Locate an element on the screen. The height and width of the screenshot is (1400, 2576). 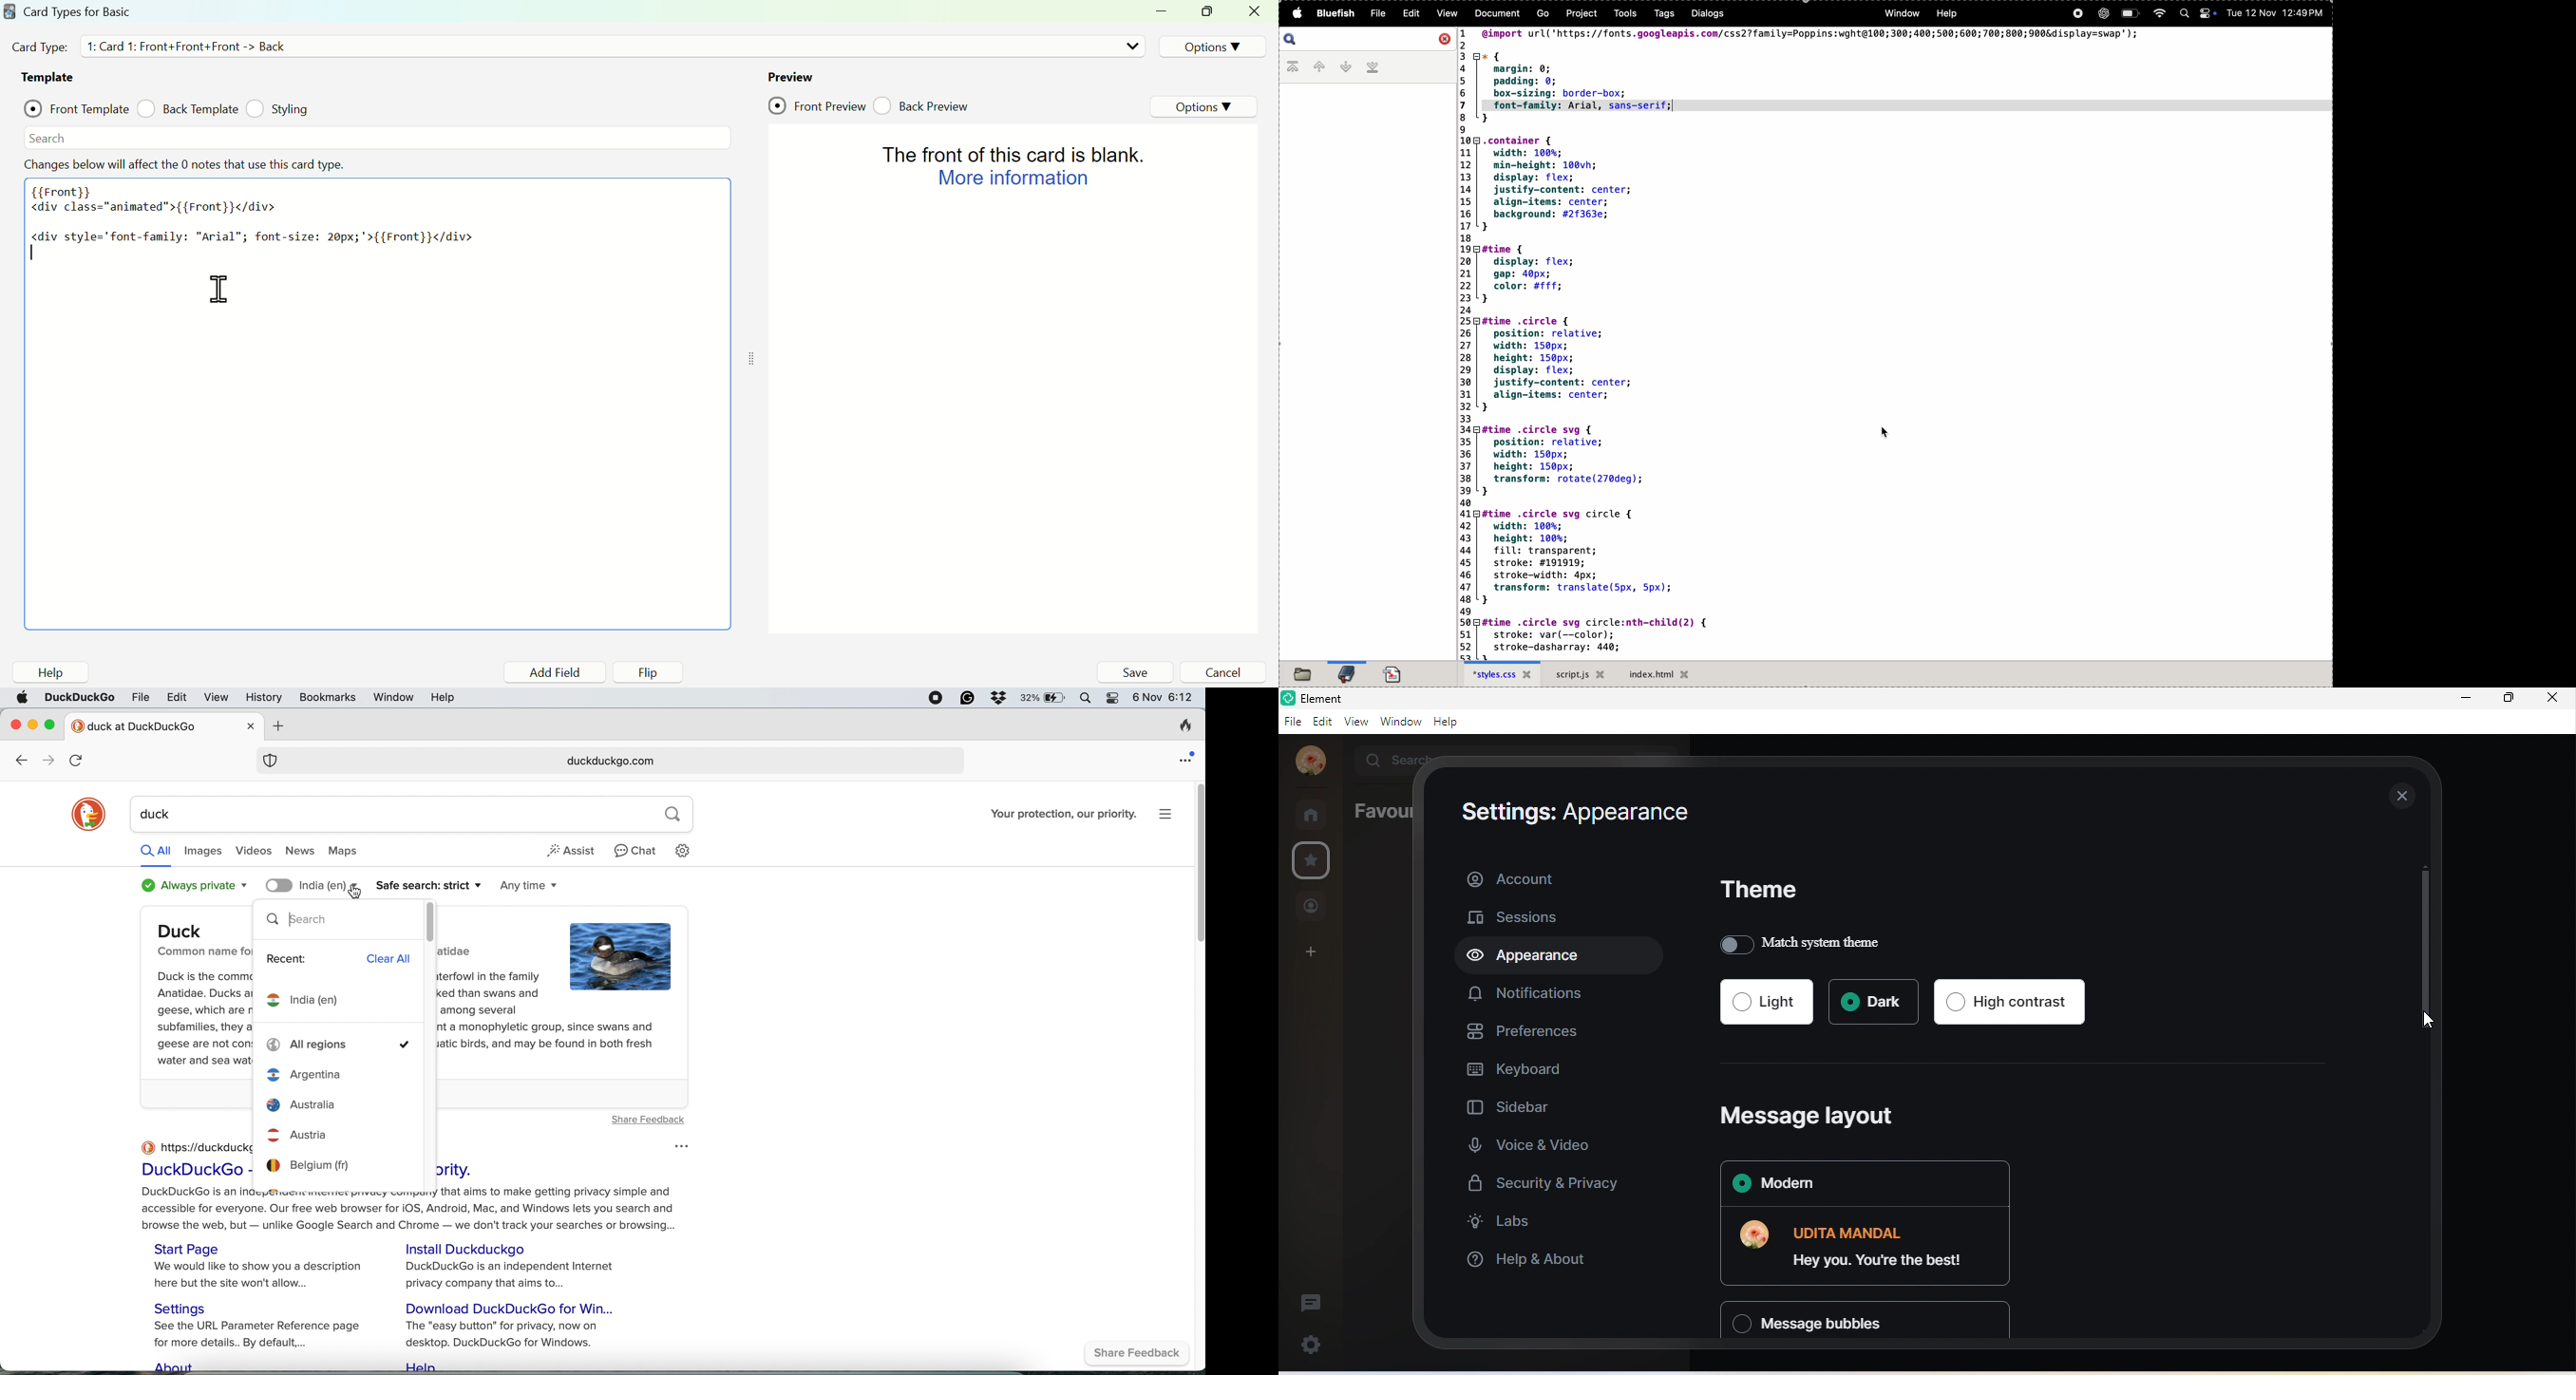
videos is located at coordinates (256, 851).